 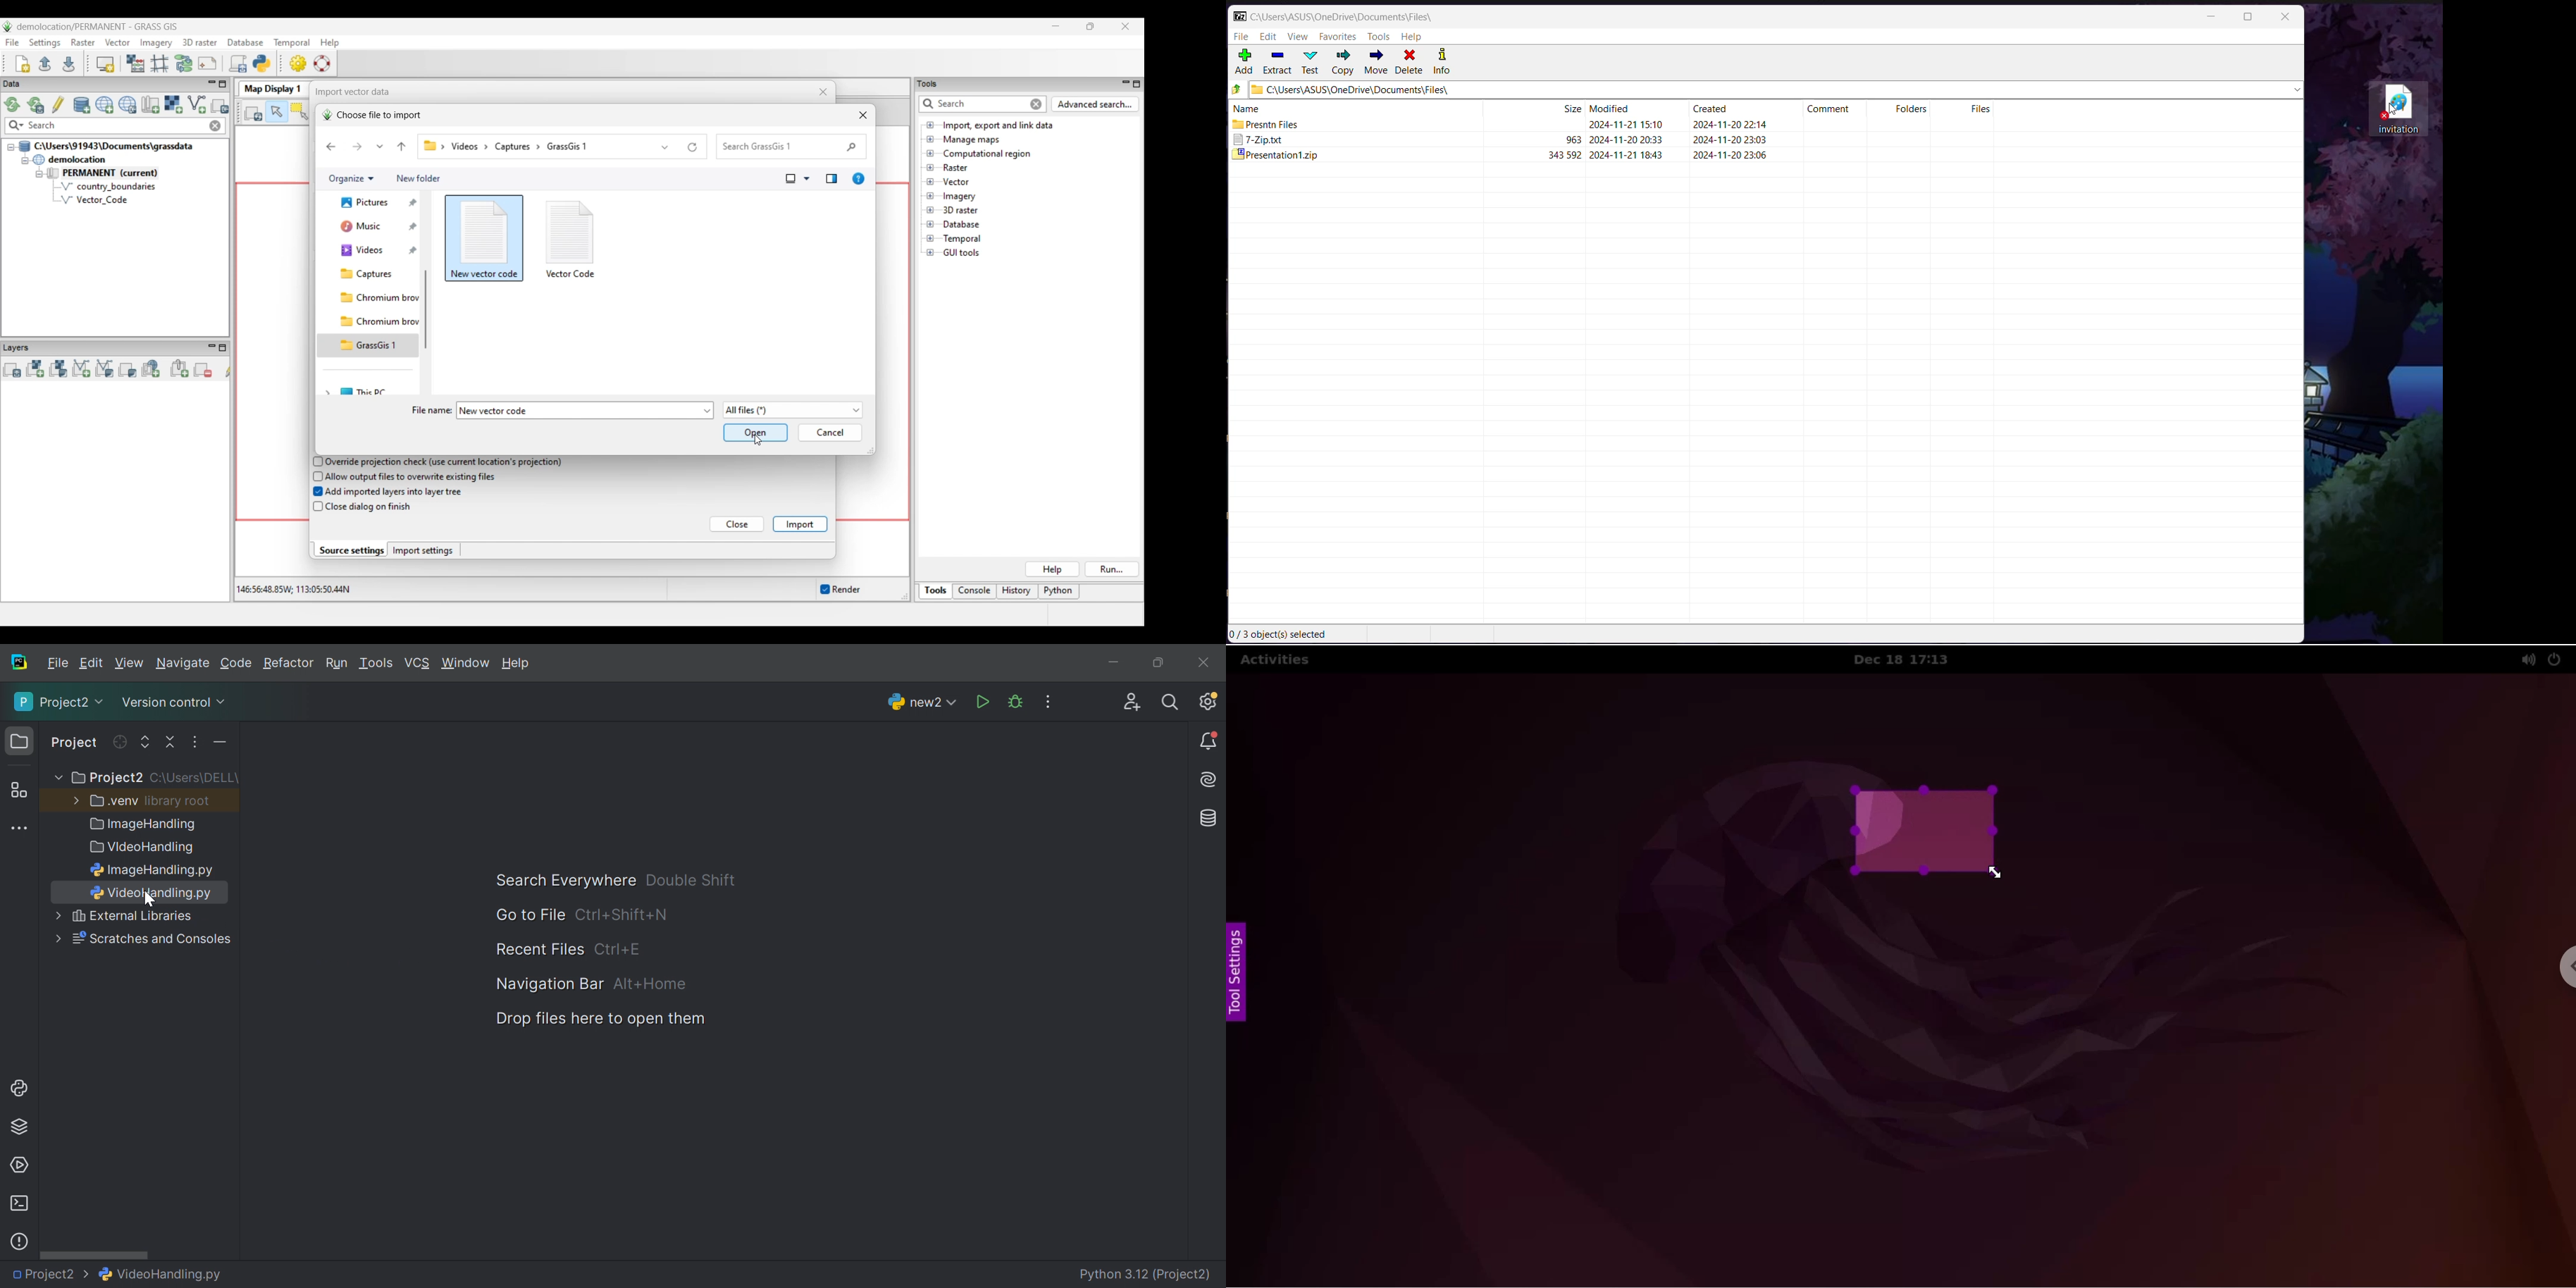 I want to click on Extract, so click(x=1277, y=63).